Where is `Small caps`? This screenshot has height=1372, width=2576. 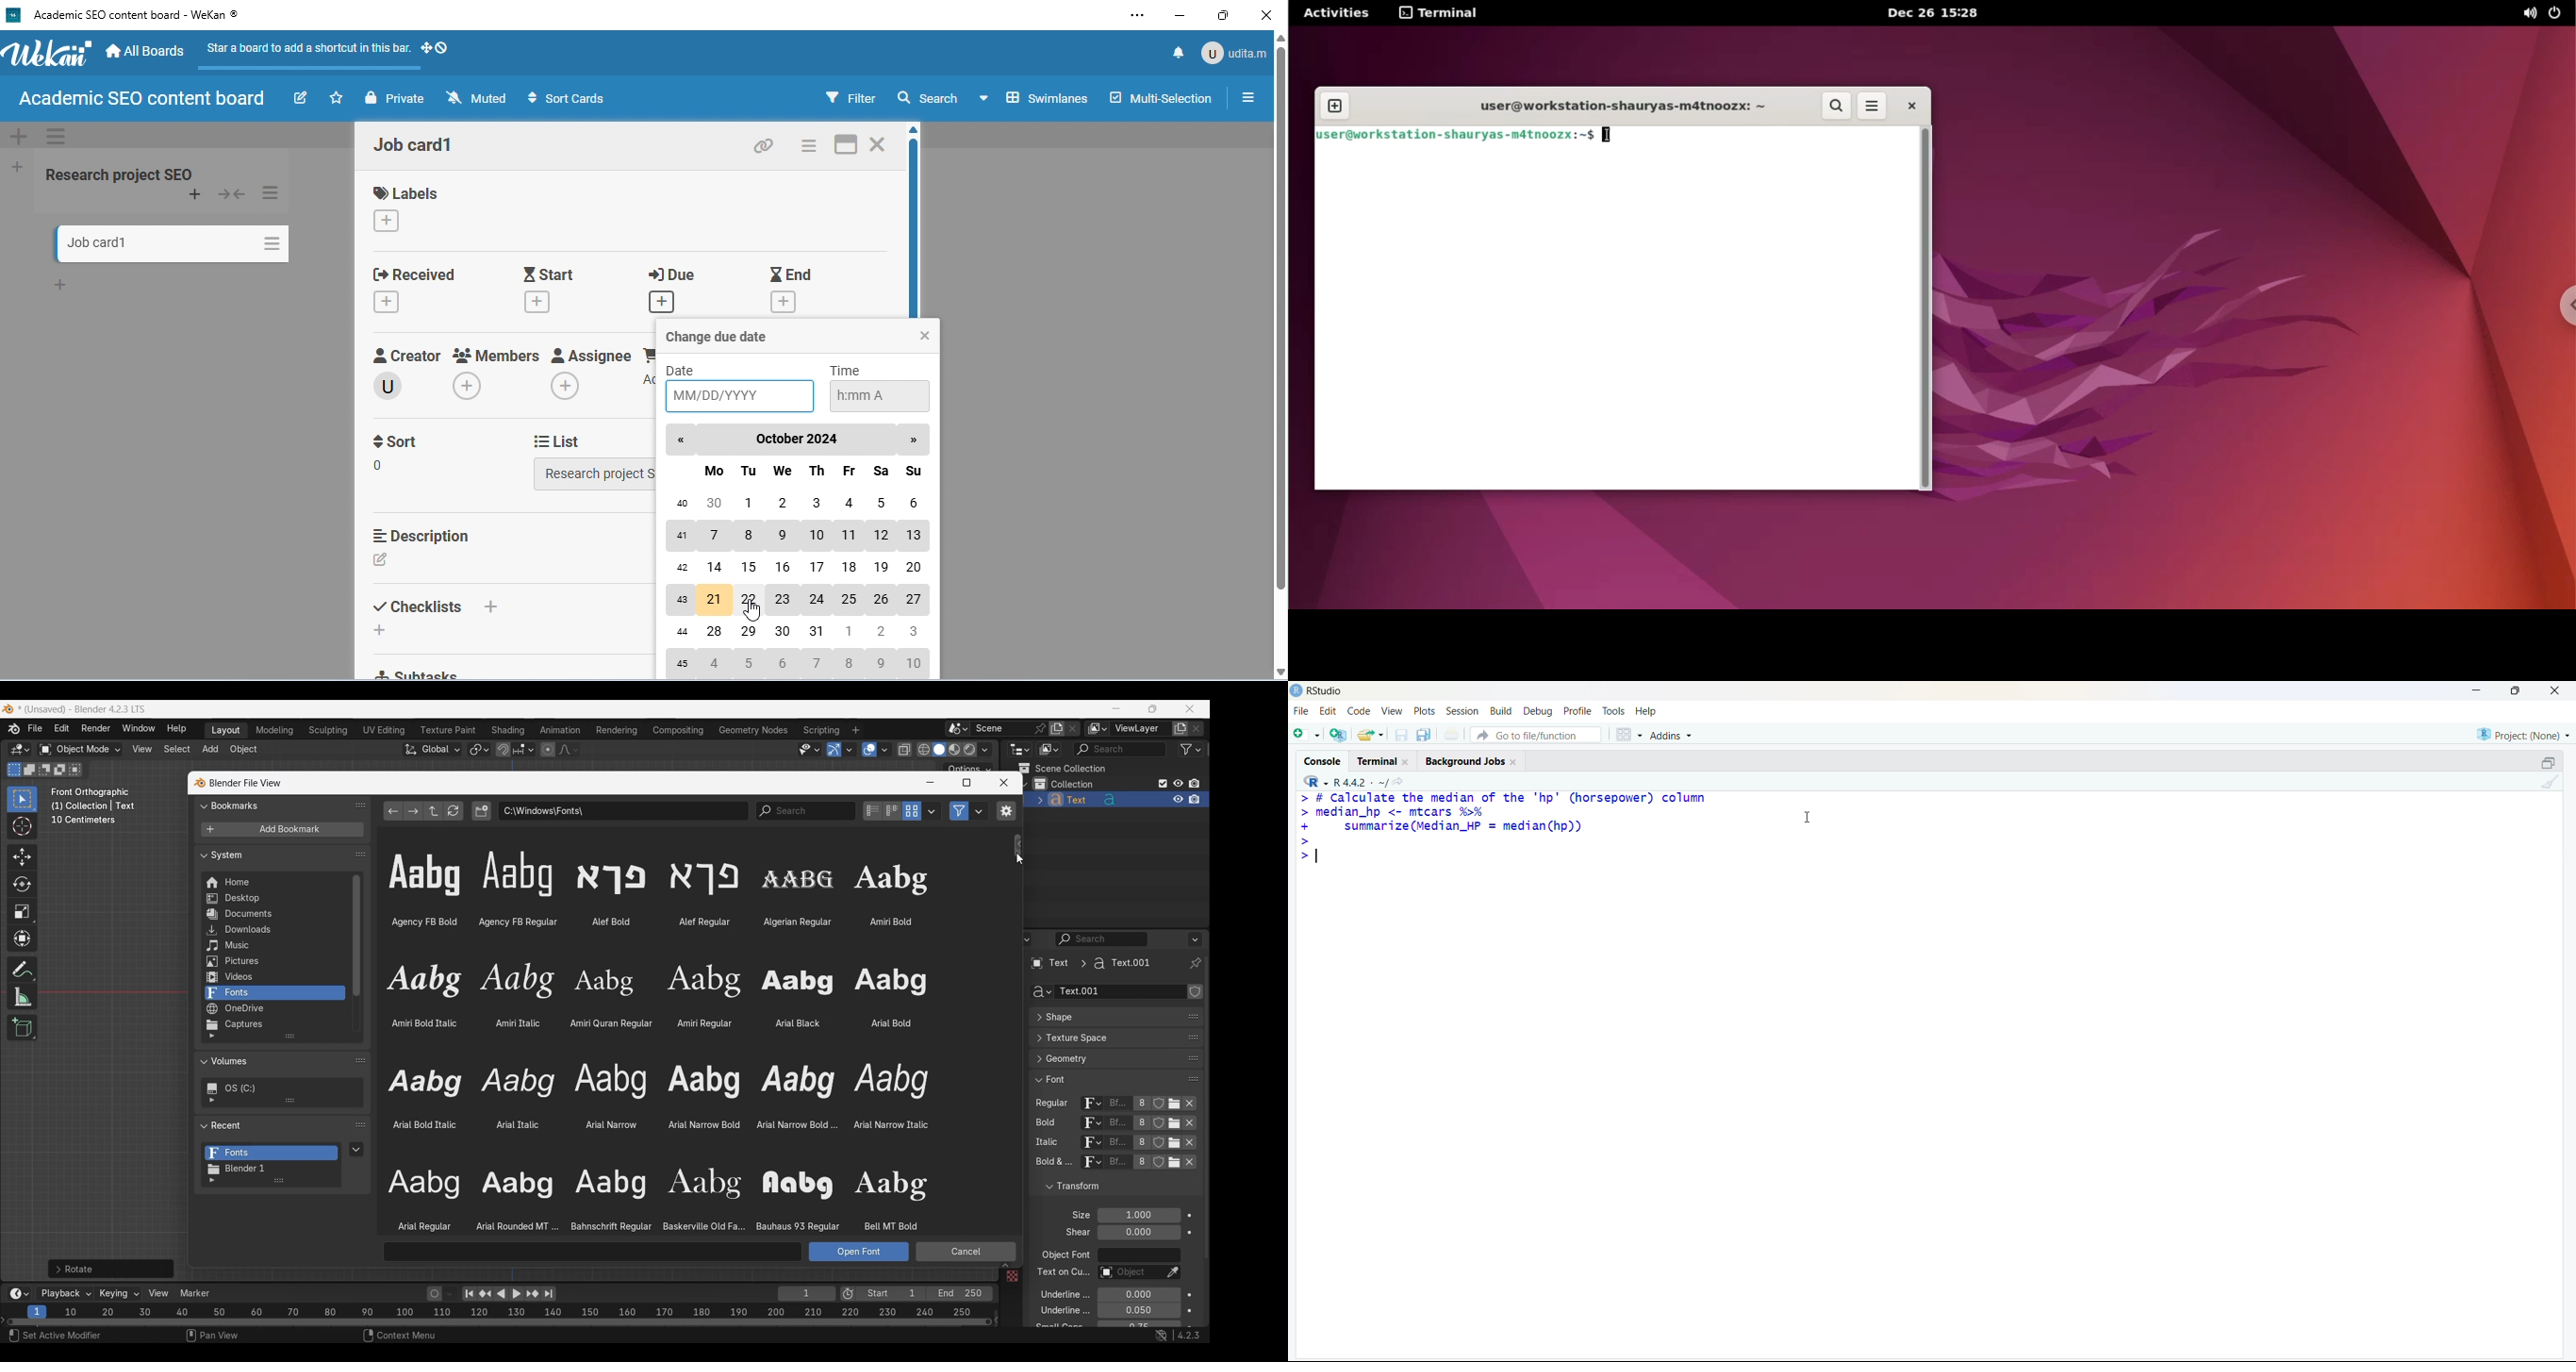 Small caps is located at coordinates (1138, 1324).